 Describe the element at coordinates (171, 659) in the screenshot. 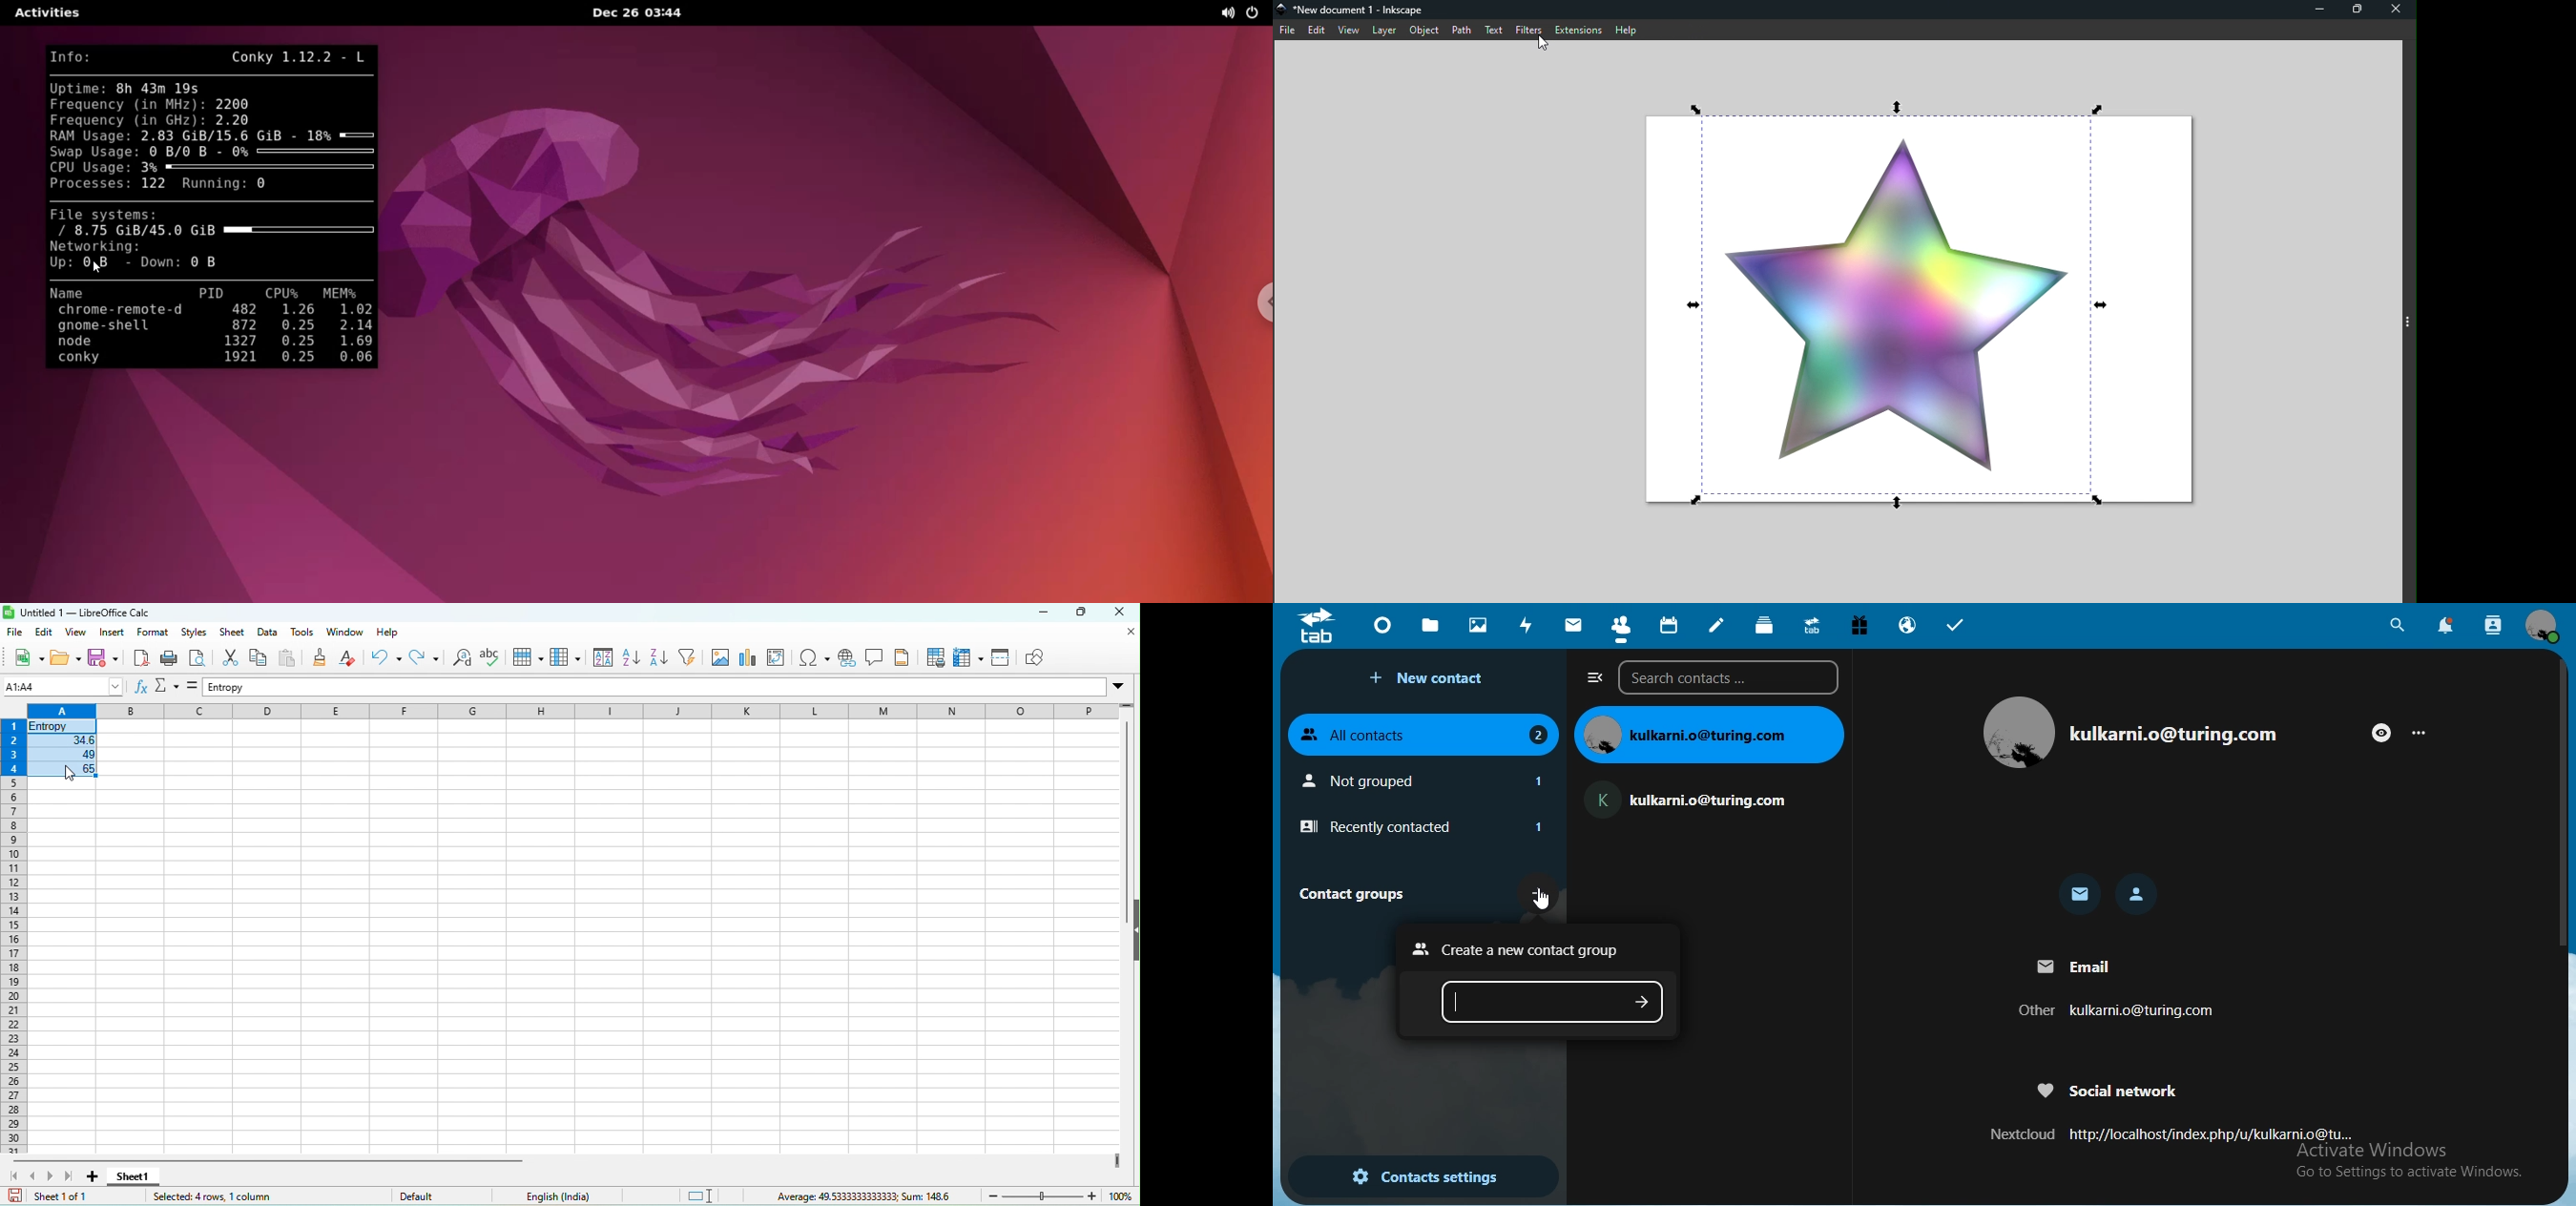

I see `print` at that location.